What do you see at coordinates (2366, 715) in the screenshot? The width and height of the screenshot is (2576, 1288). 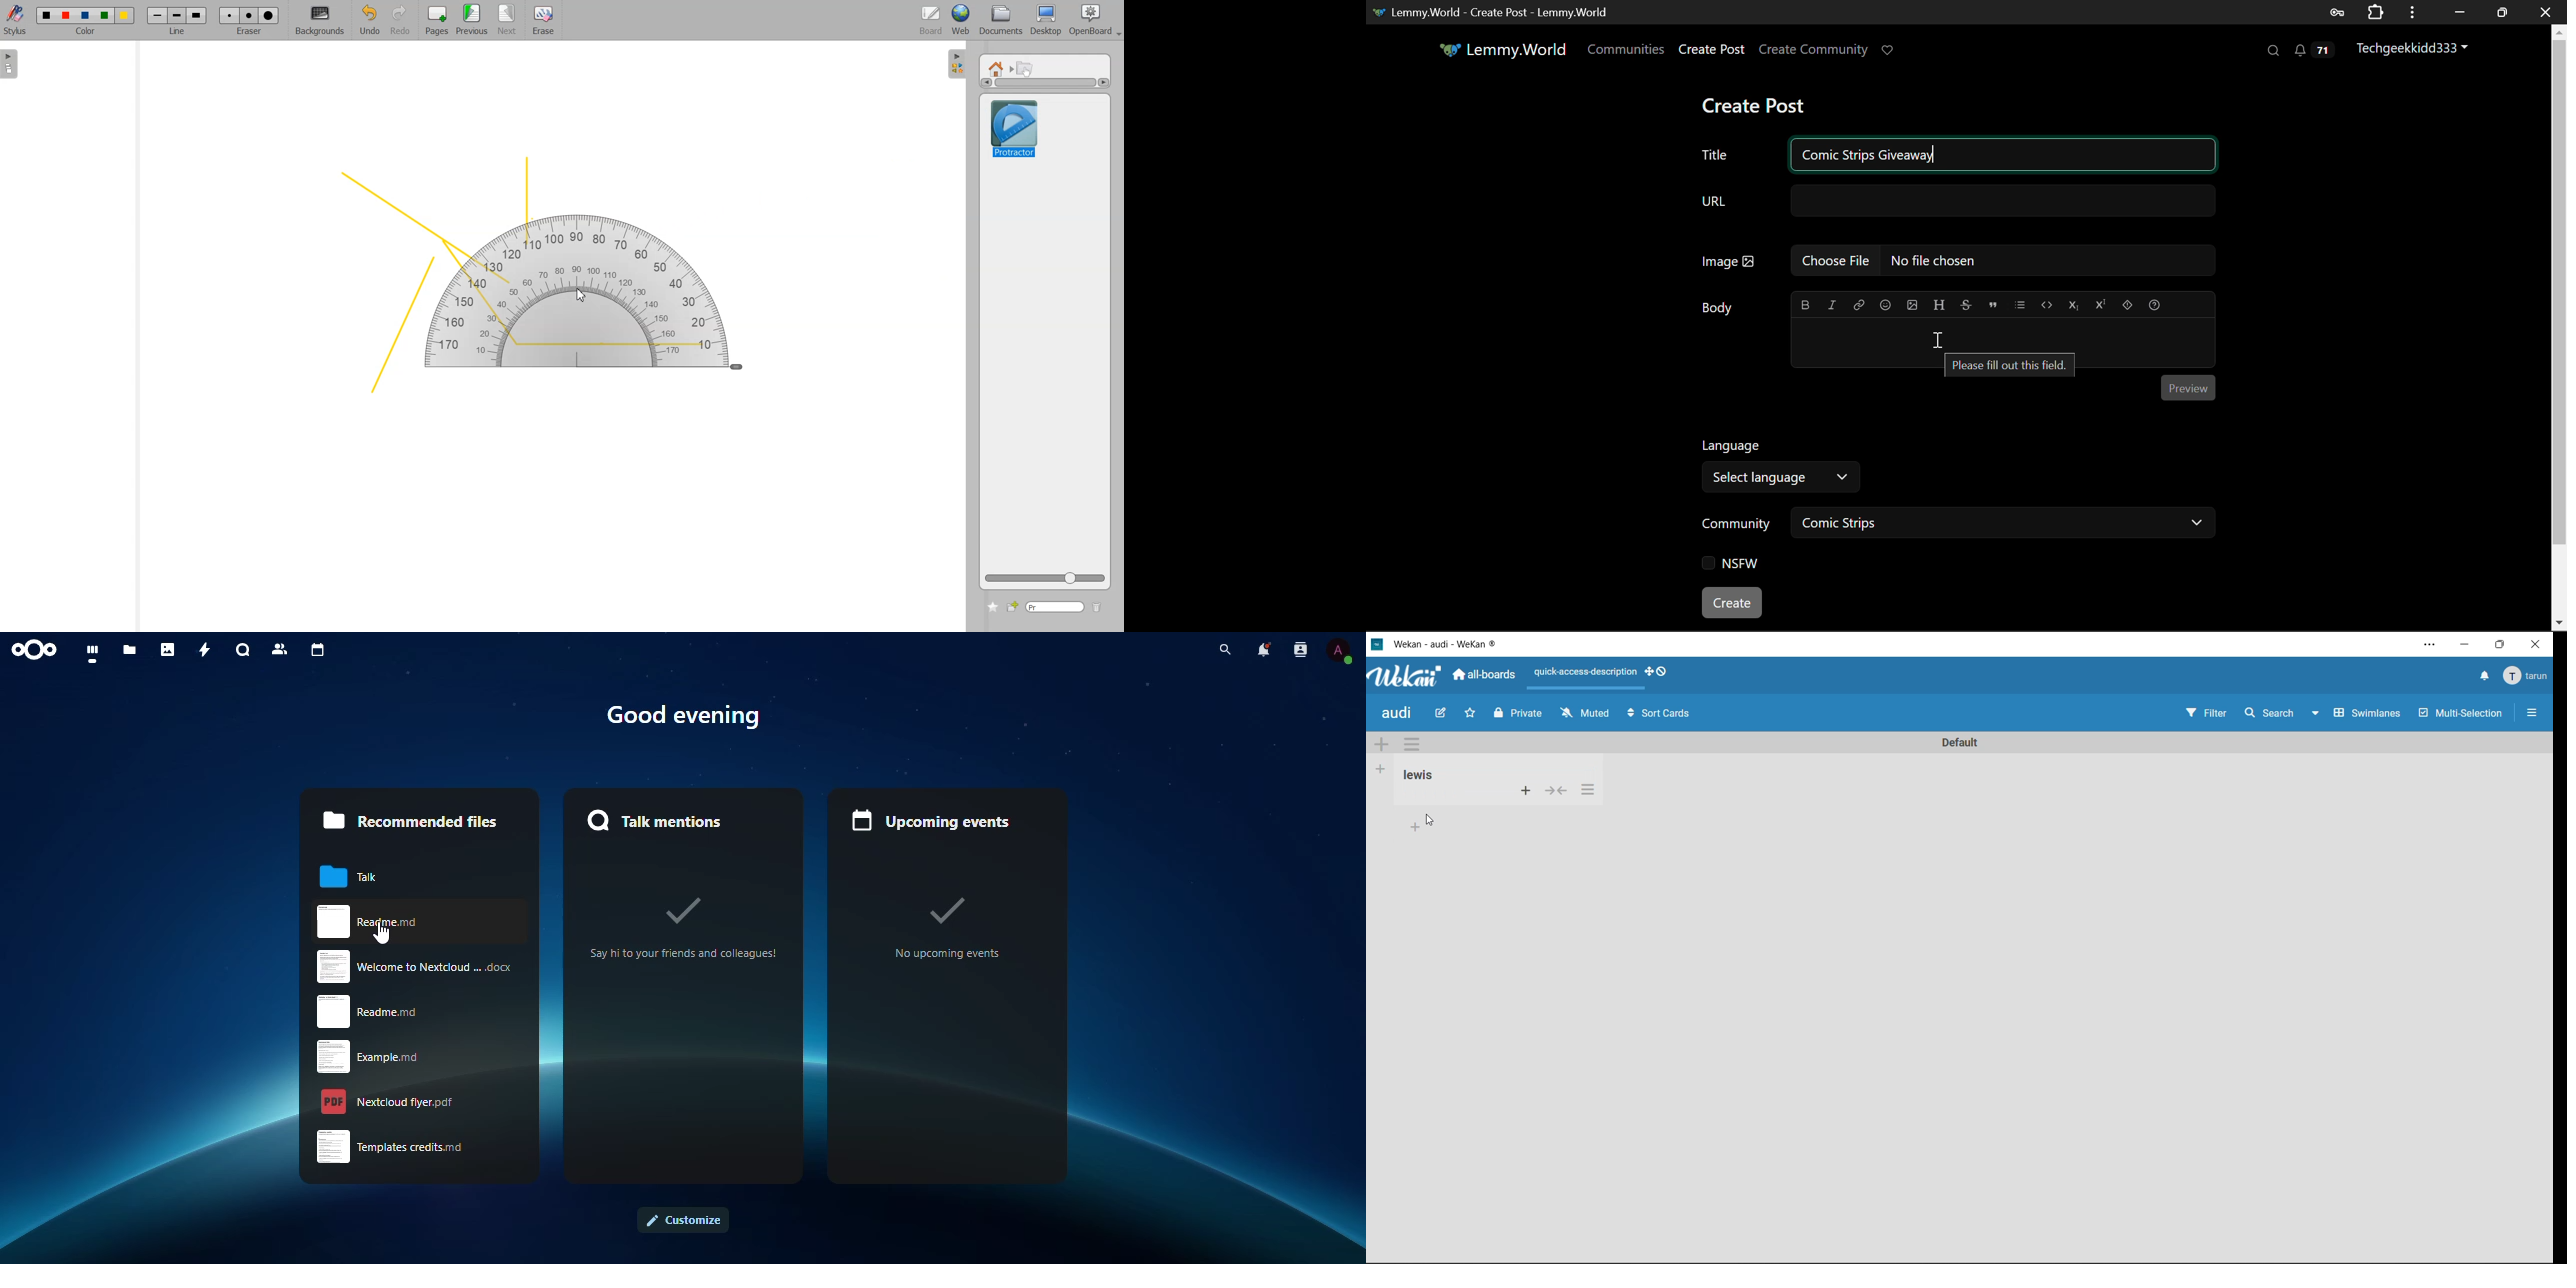 I see `swimlanes` at bounding box center [2366, 715].